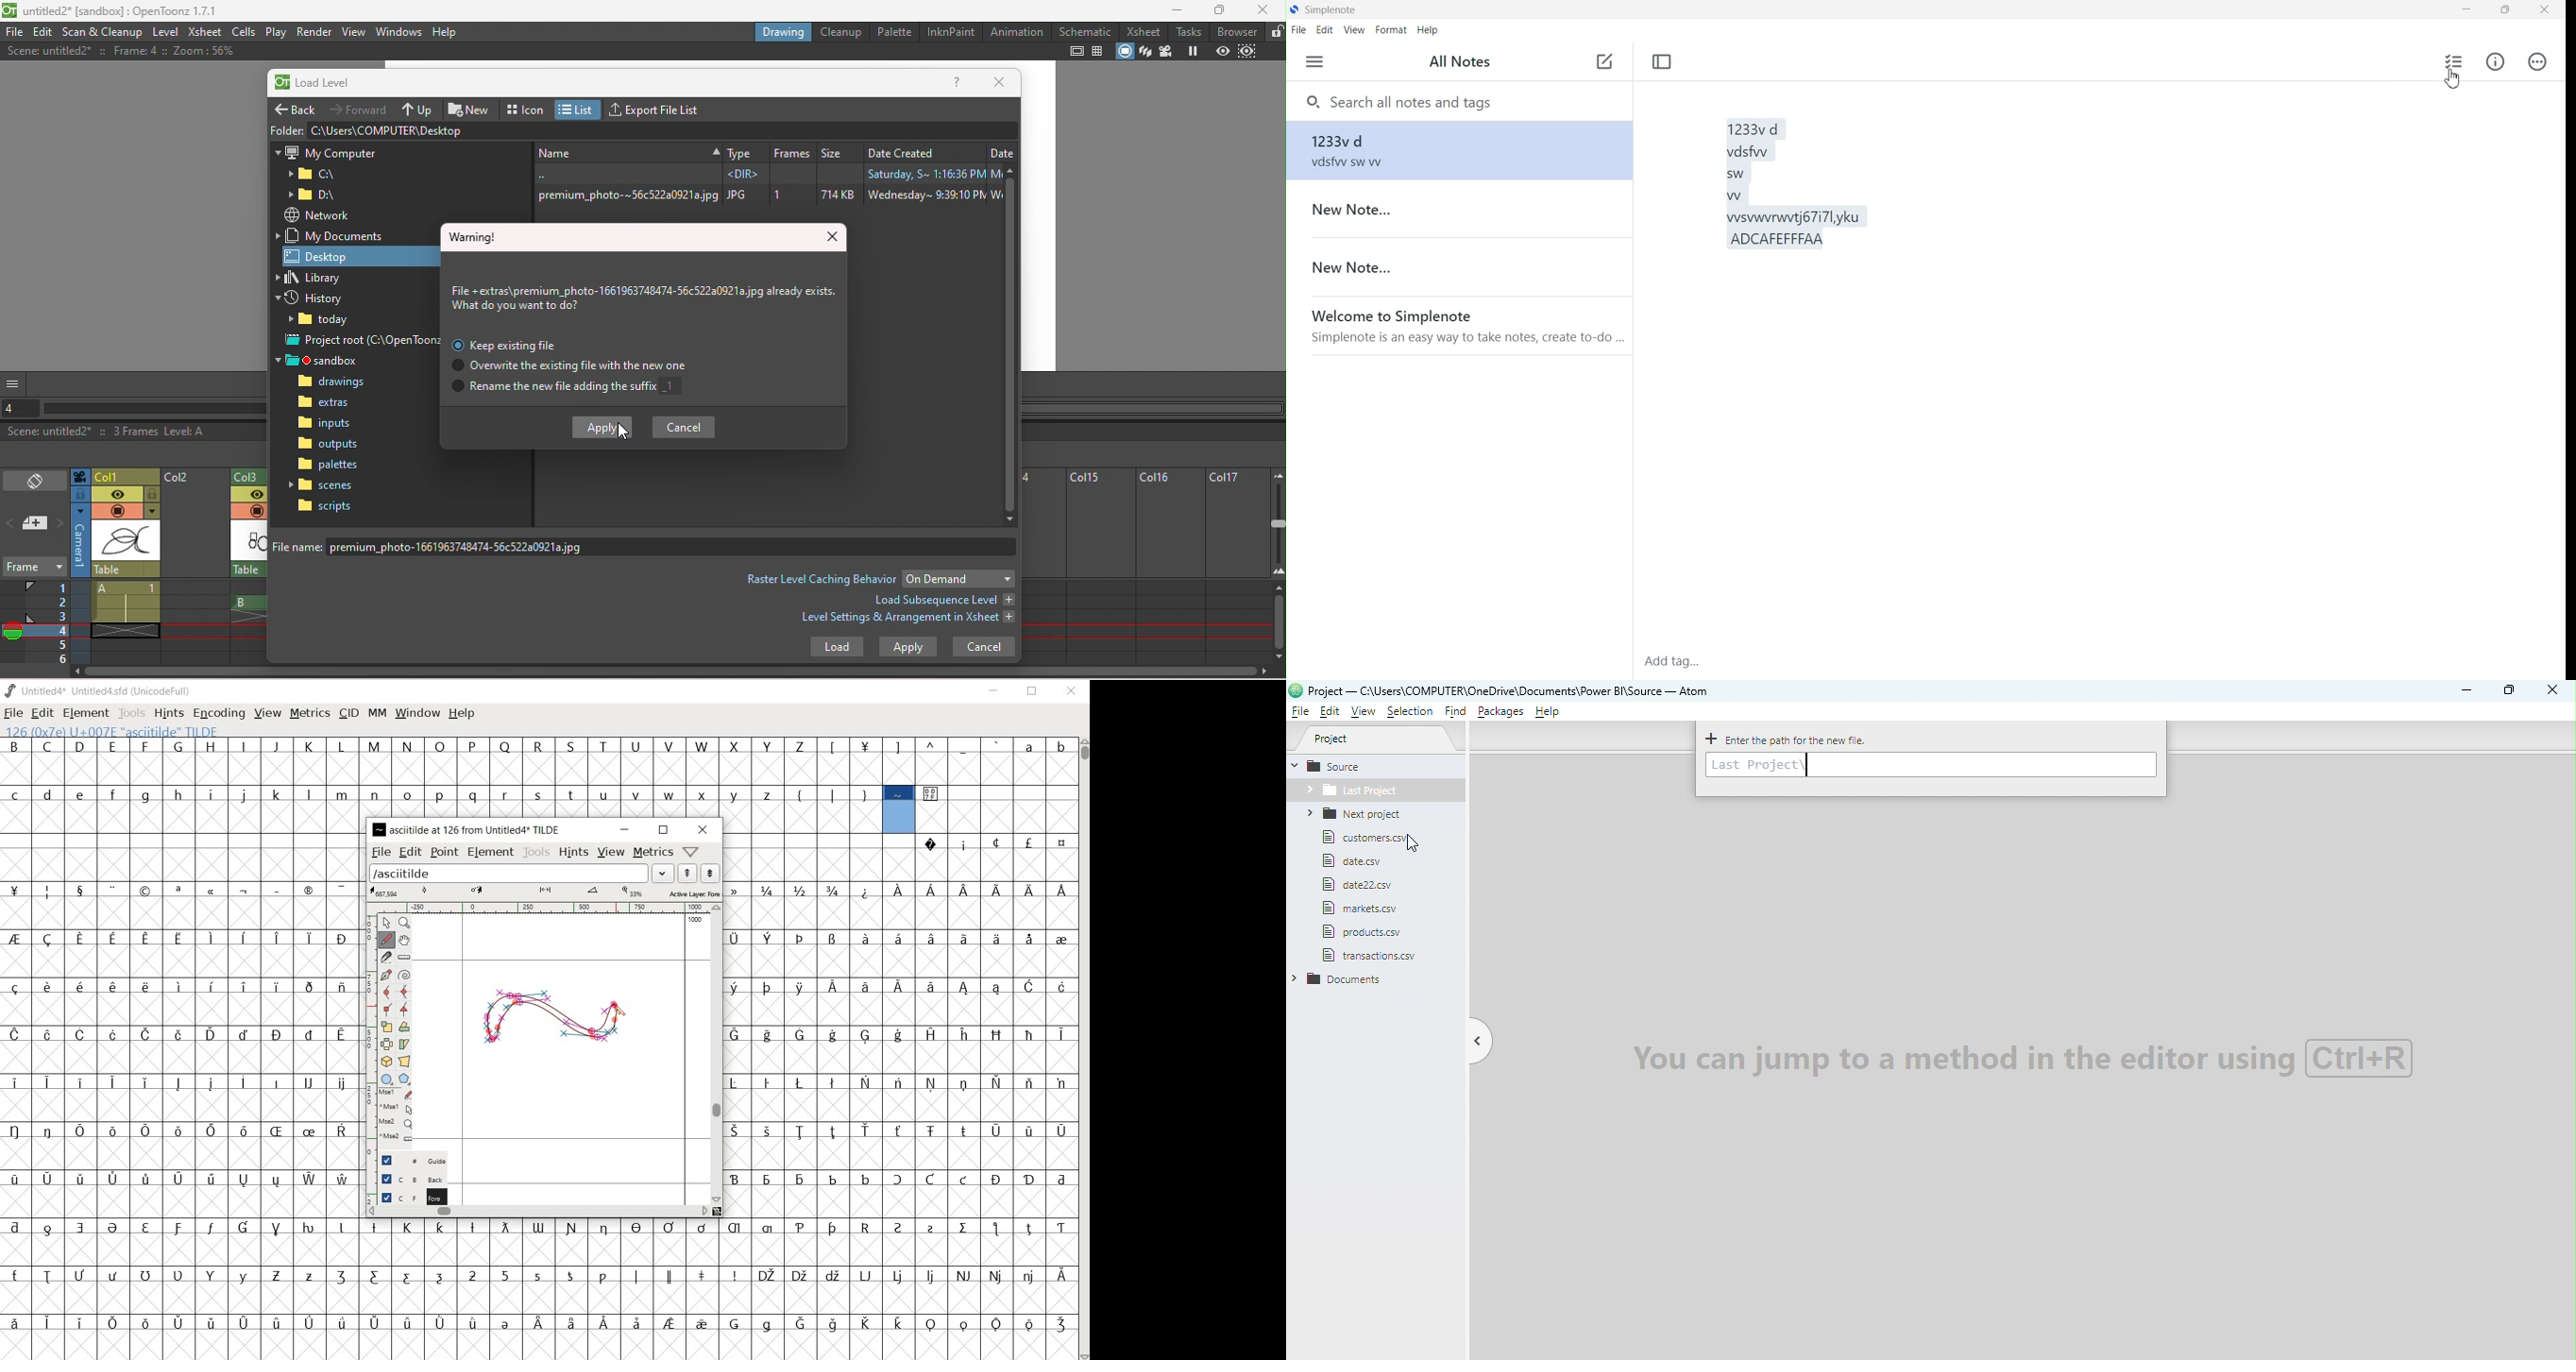  I want to click on ELEMENT, so click(85, 713).